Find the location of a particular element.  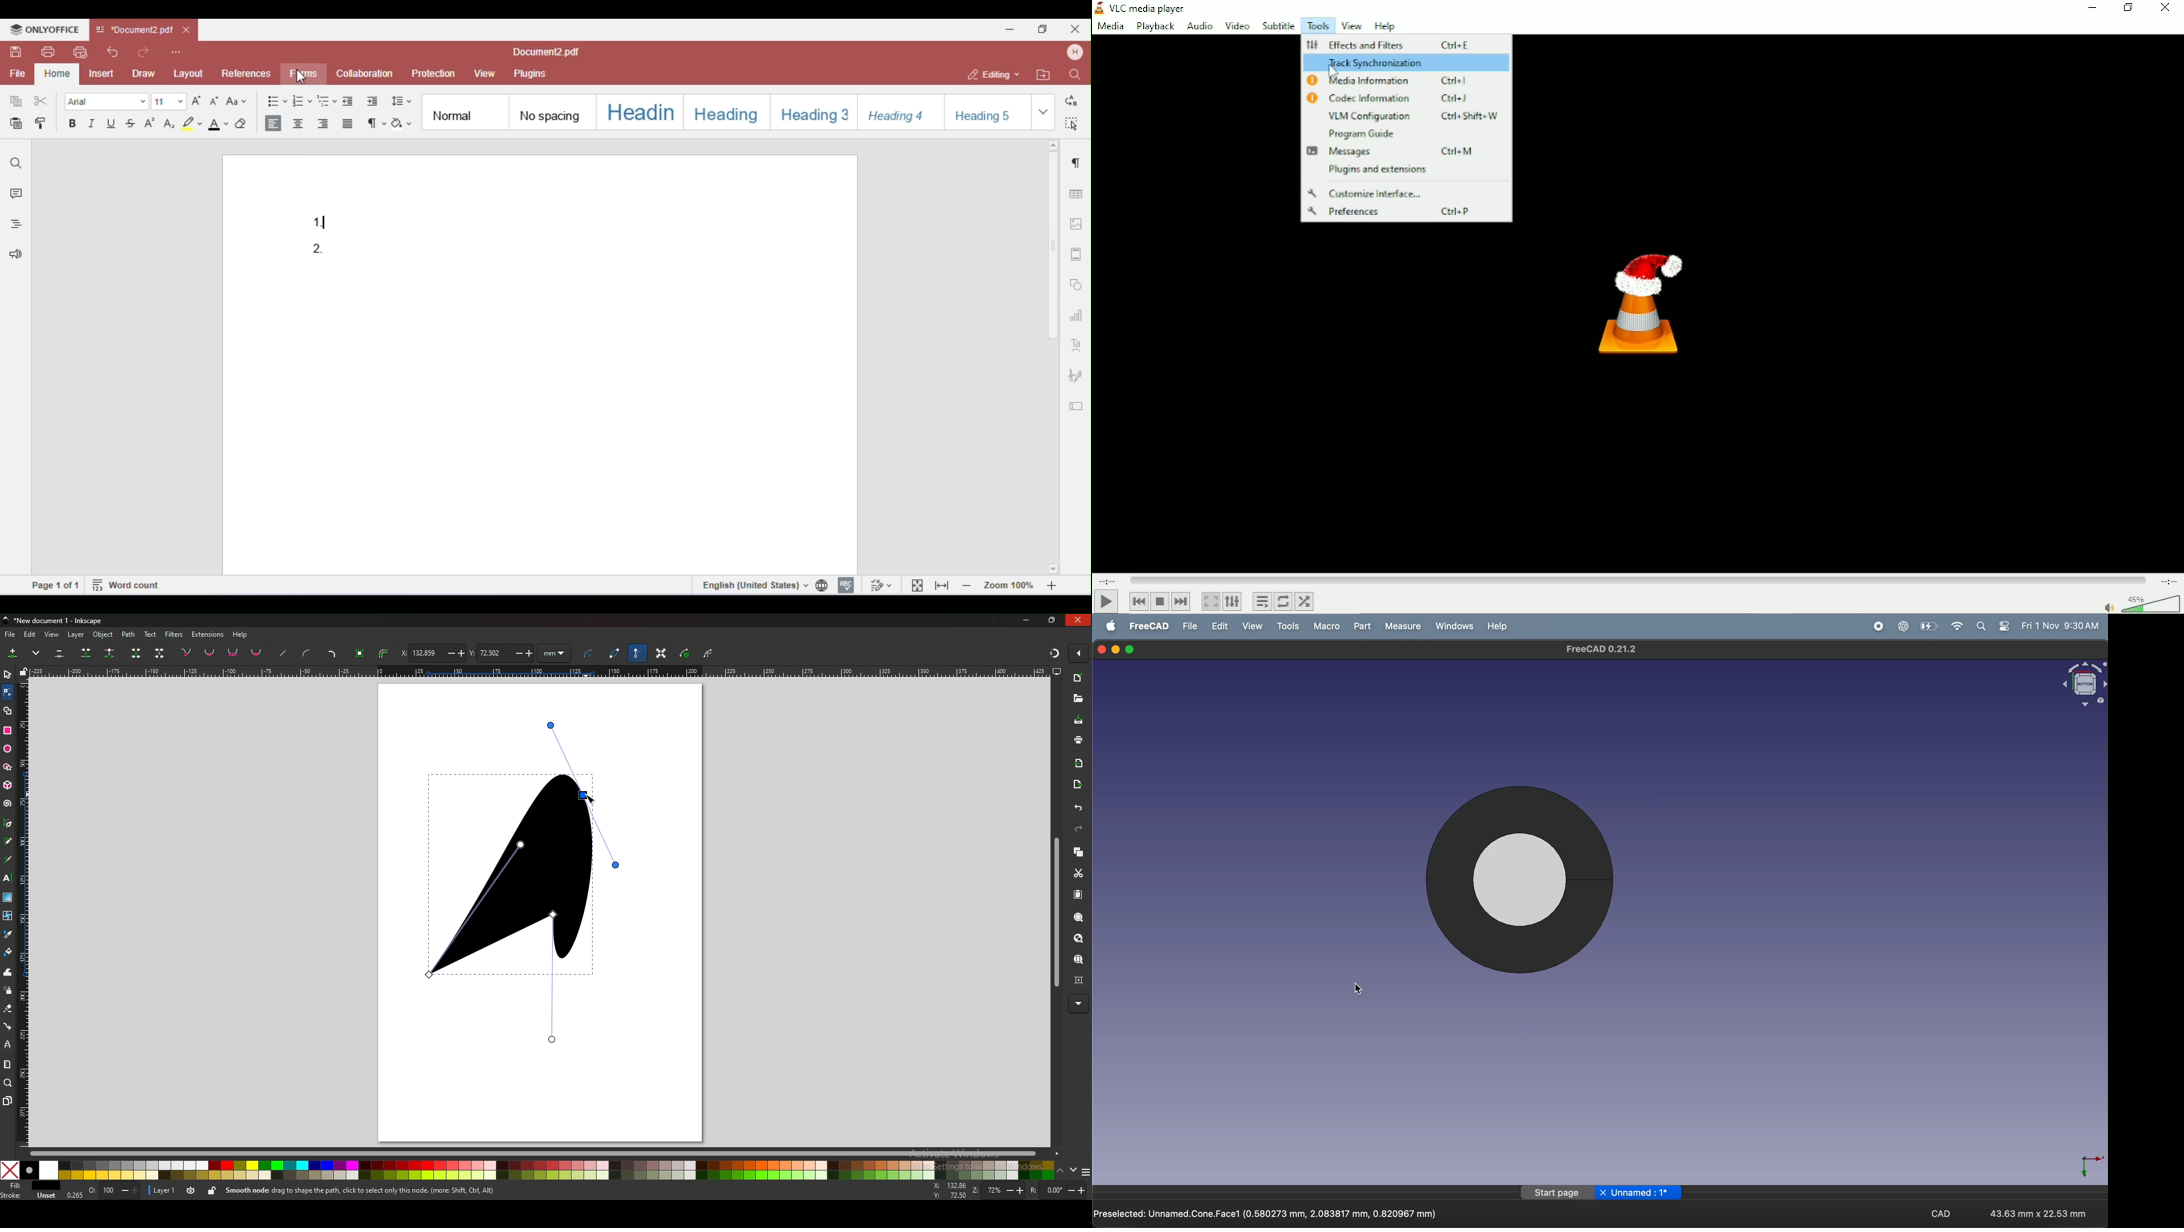

Start page is located at coordinates (1557, 1193).